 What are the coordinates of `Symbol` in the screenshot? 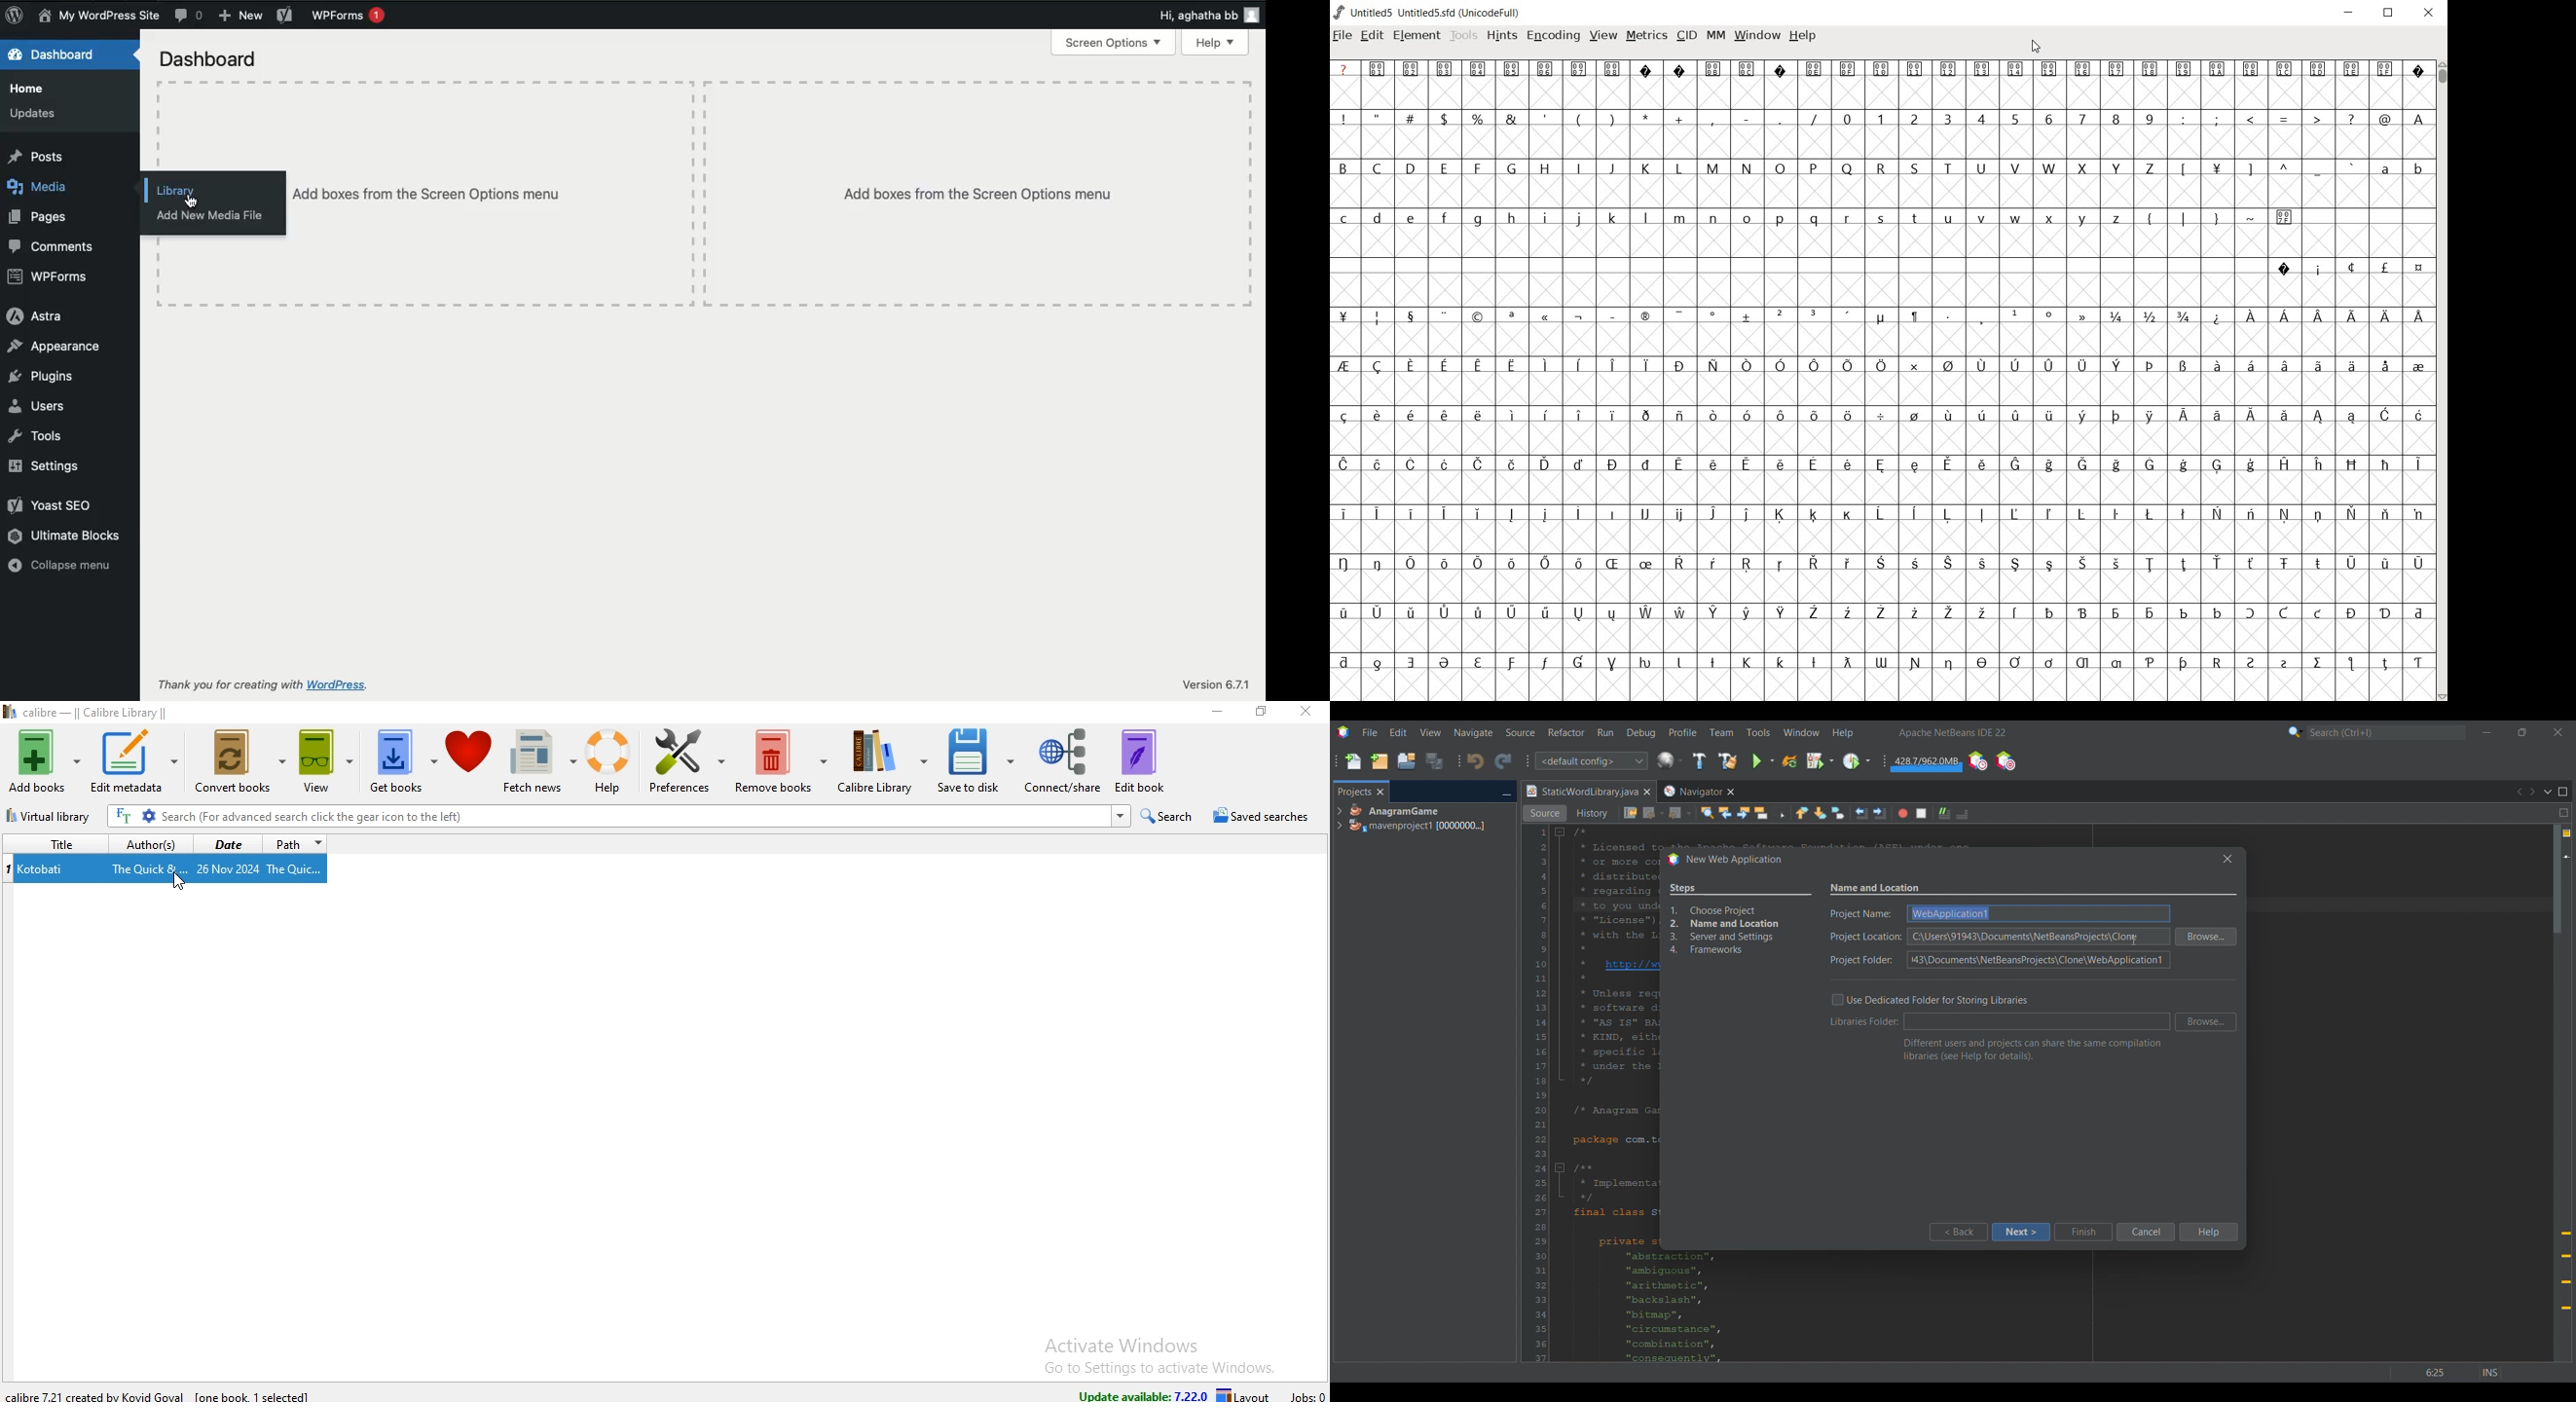 It's located at (2217, 611).